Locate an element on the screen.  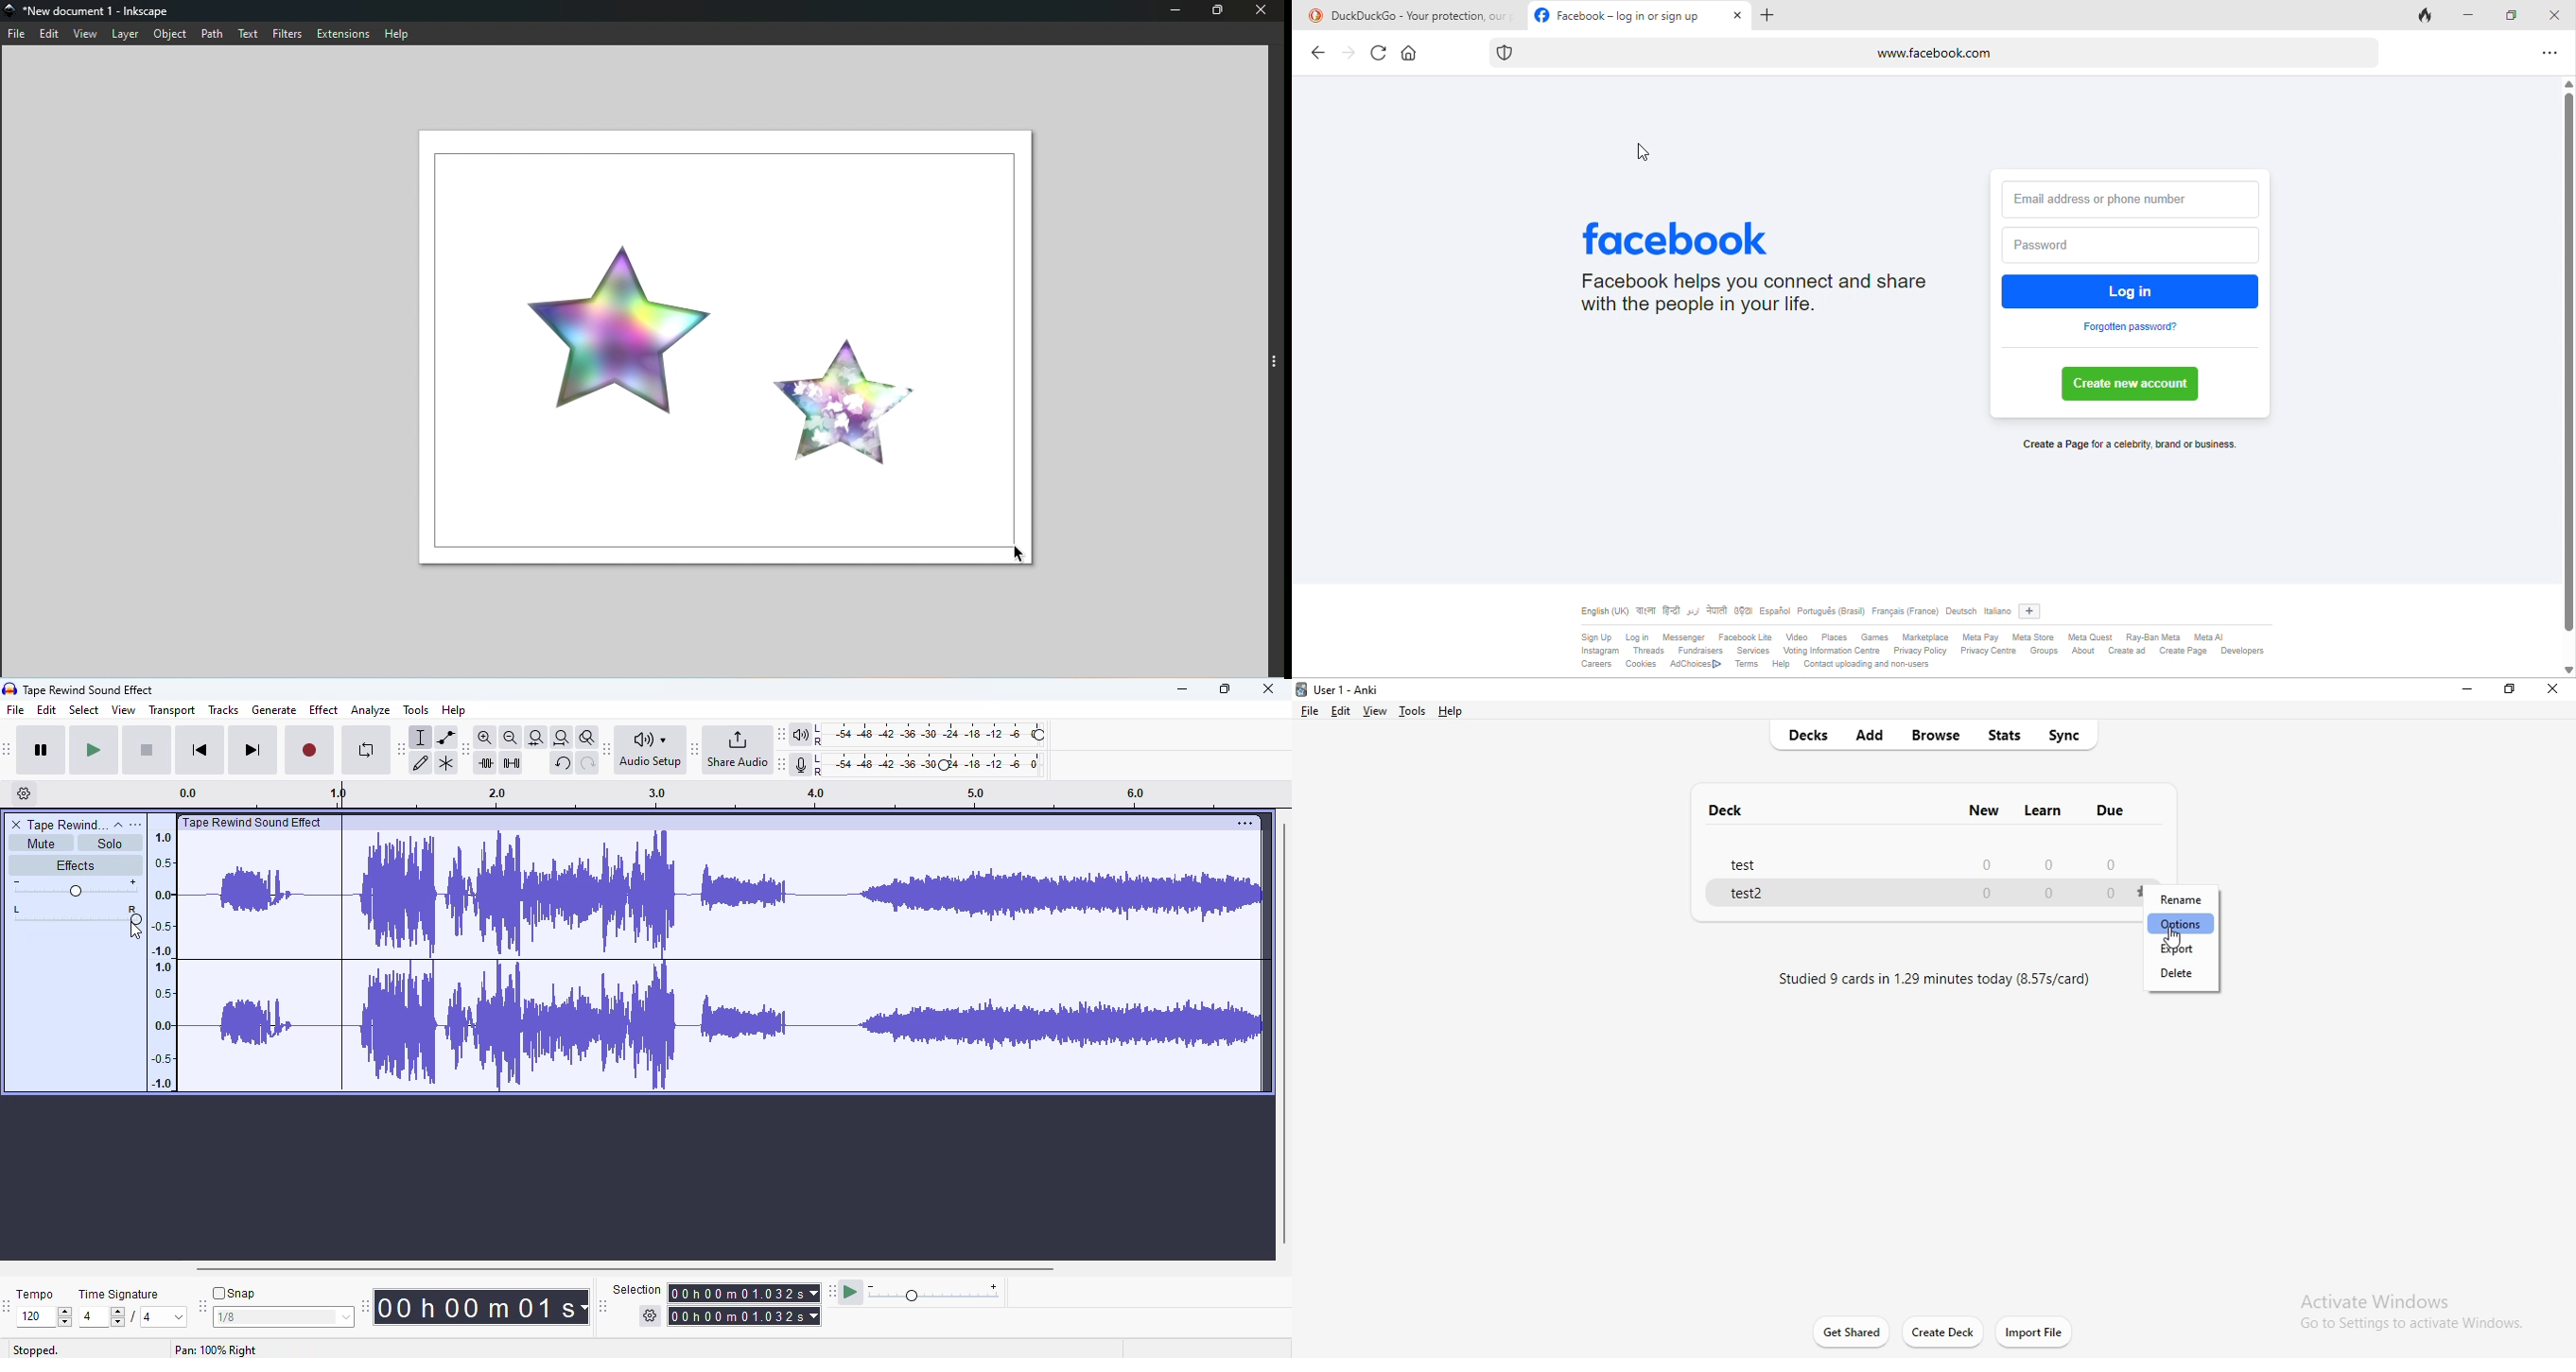
0 is located at coordinates (1989, 865).